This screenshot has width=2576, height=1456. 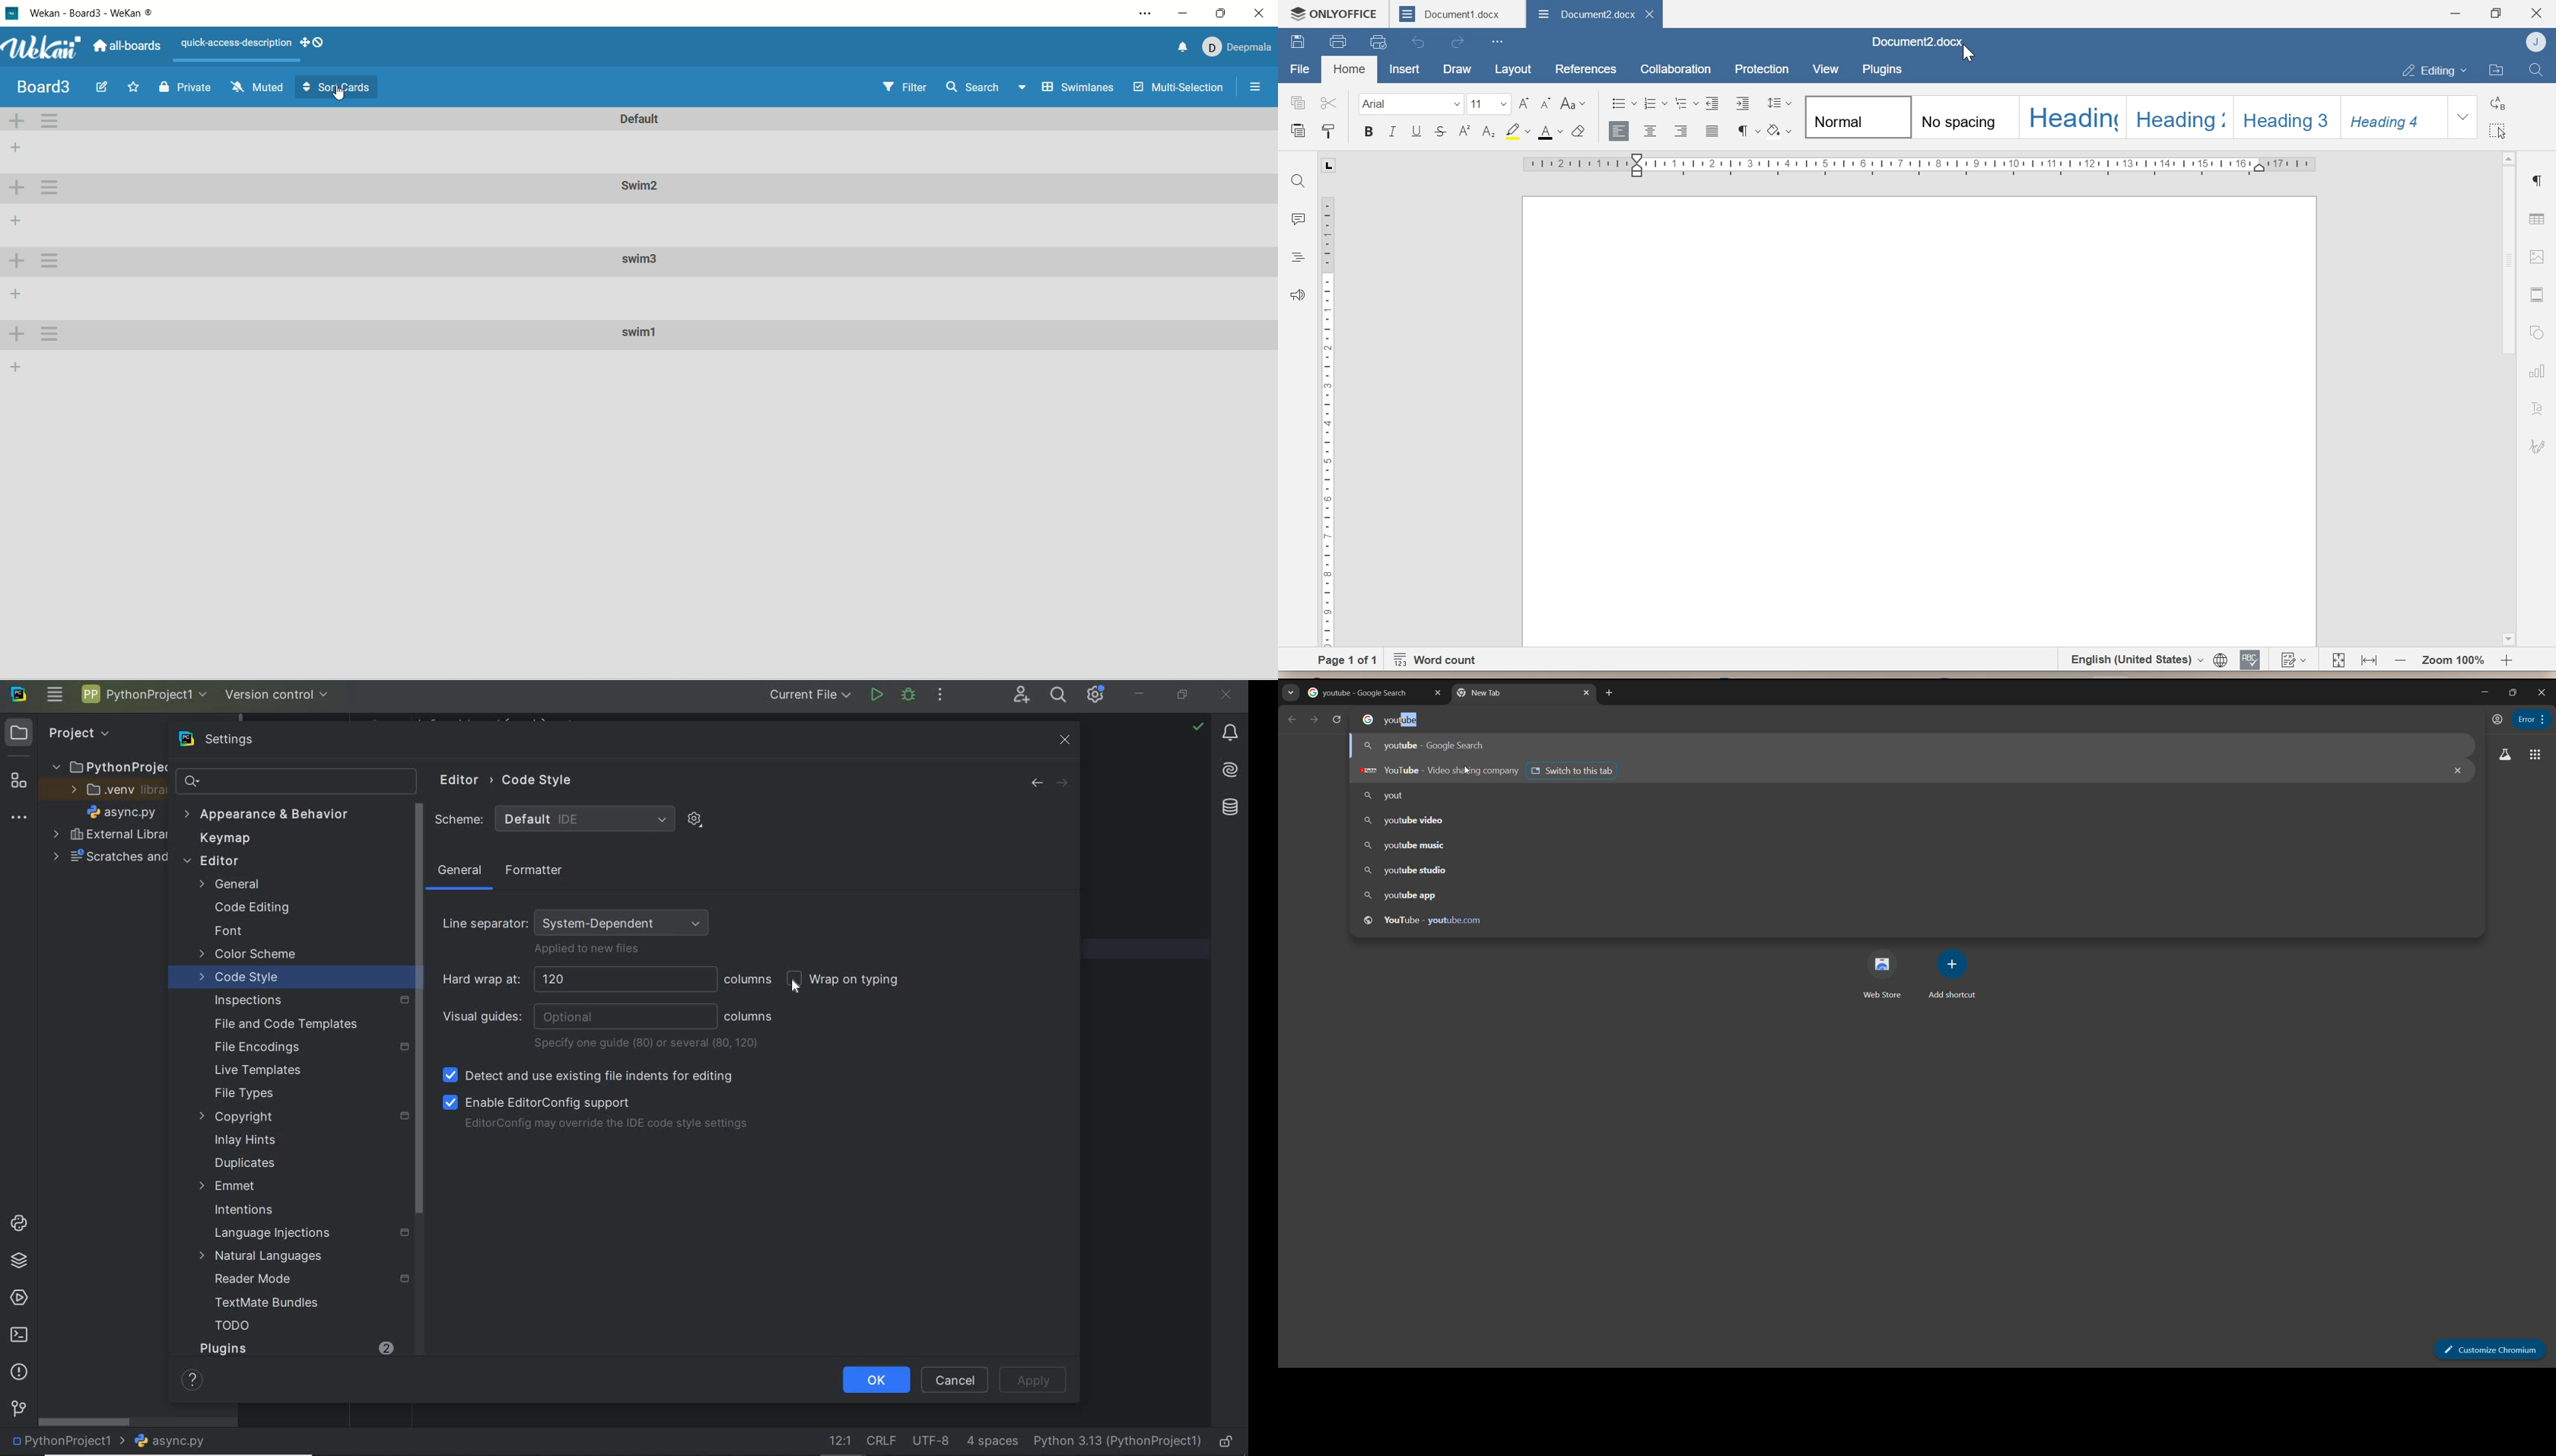 What do you see at coordinates (1300, 180) in the screenshot?
I see `Find` at bounding box center [1300, 180].